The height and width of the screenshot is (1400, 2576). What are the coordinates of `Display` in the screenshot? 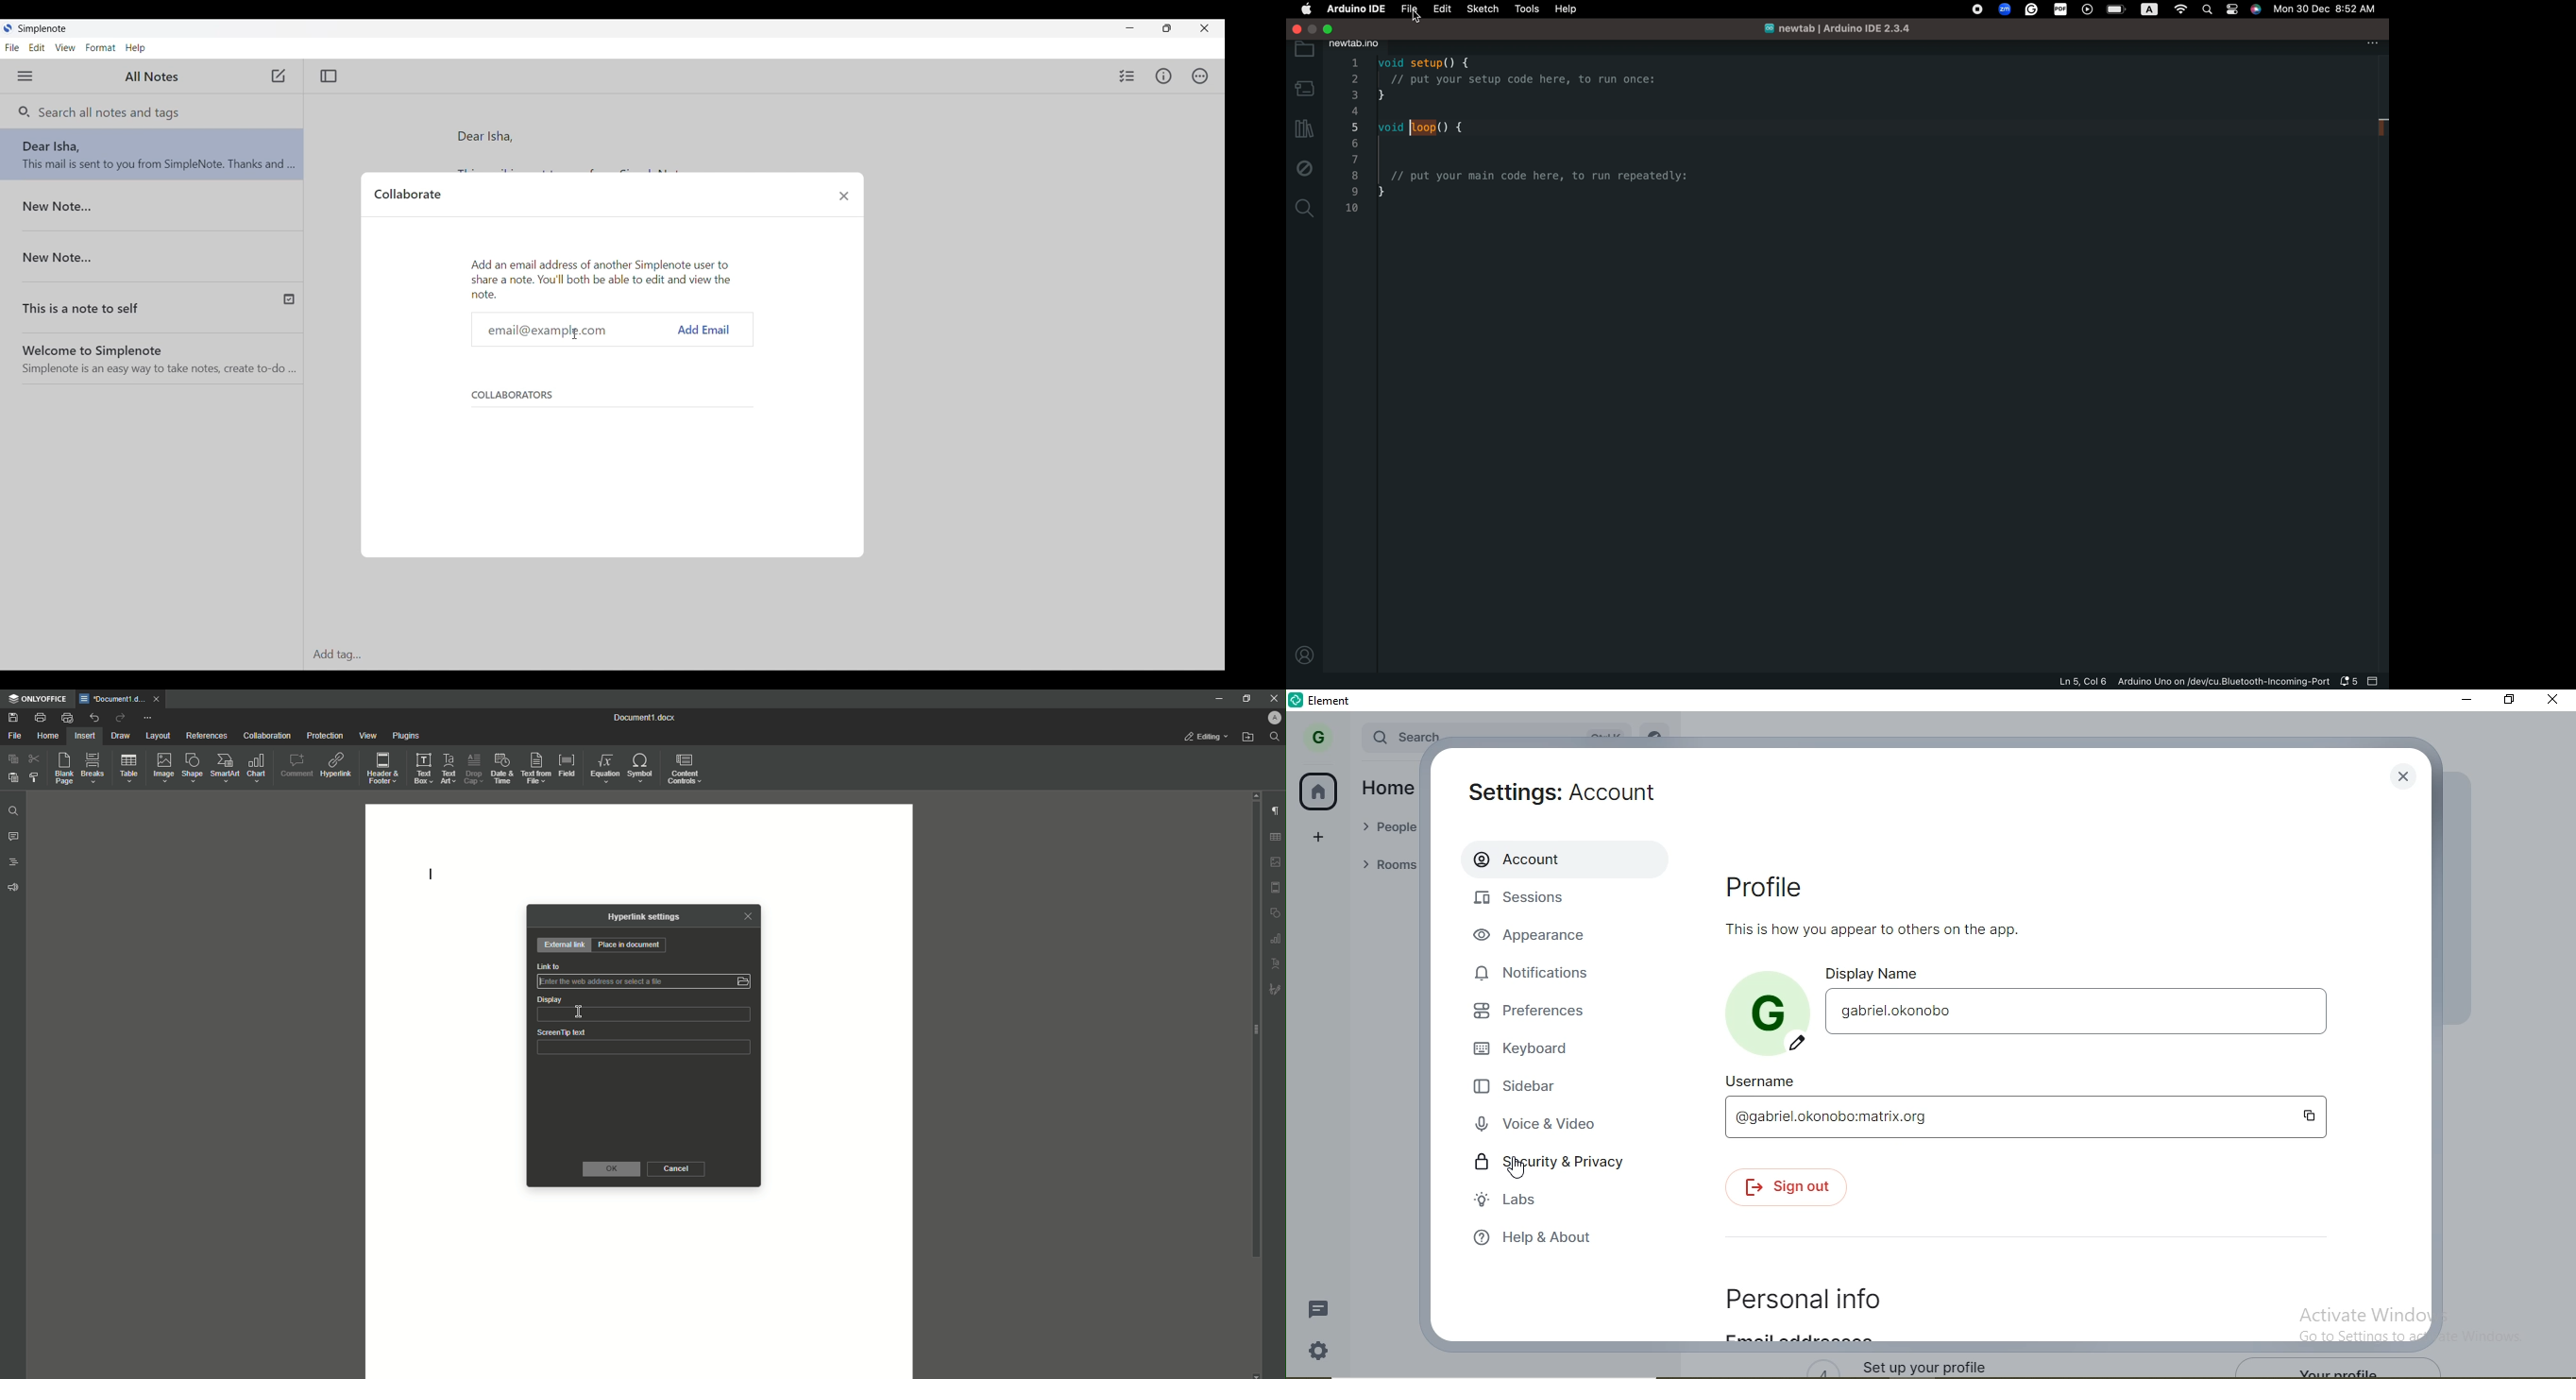 It's located at (644, 1015).